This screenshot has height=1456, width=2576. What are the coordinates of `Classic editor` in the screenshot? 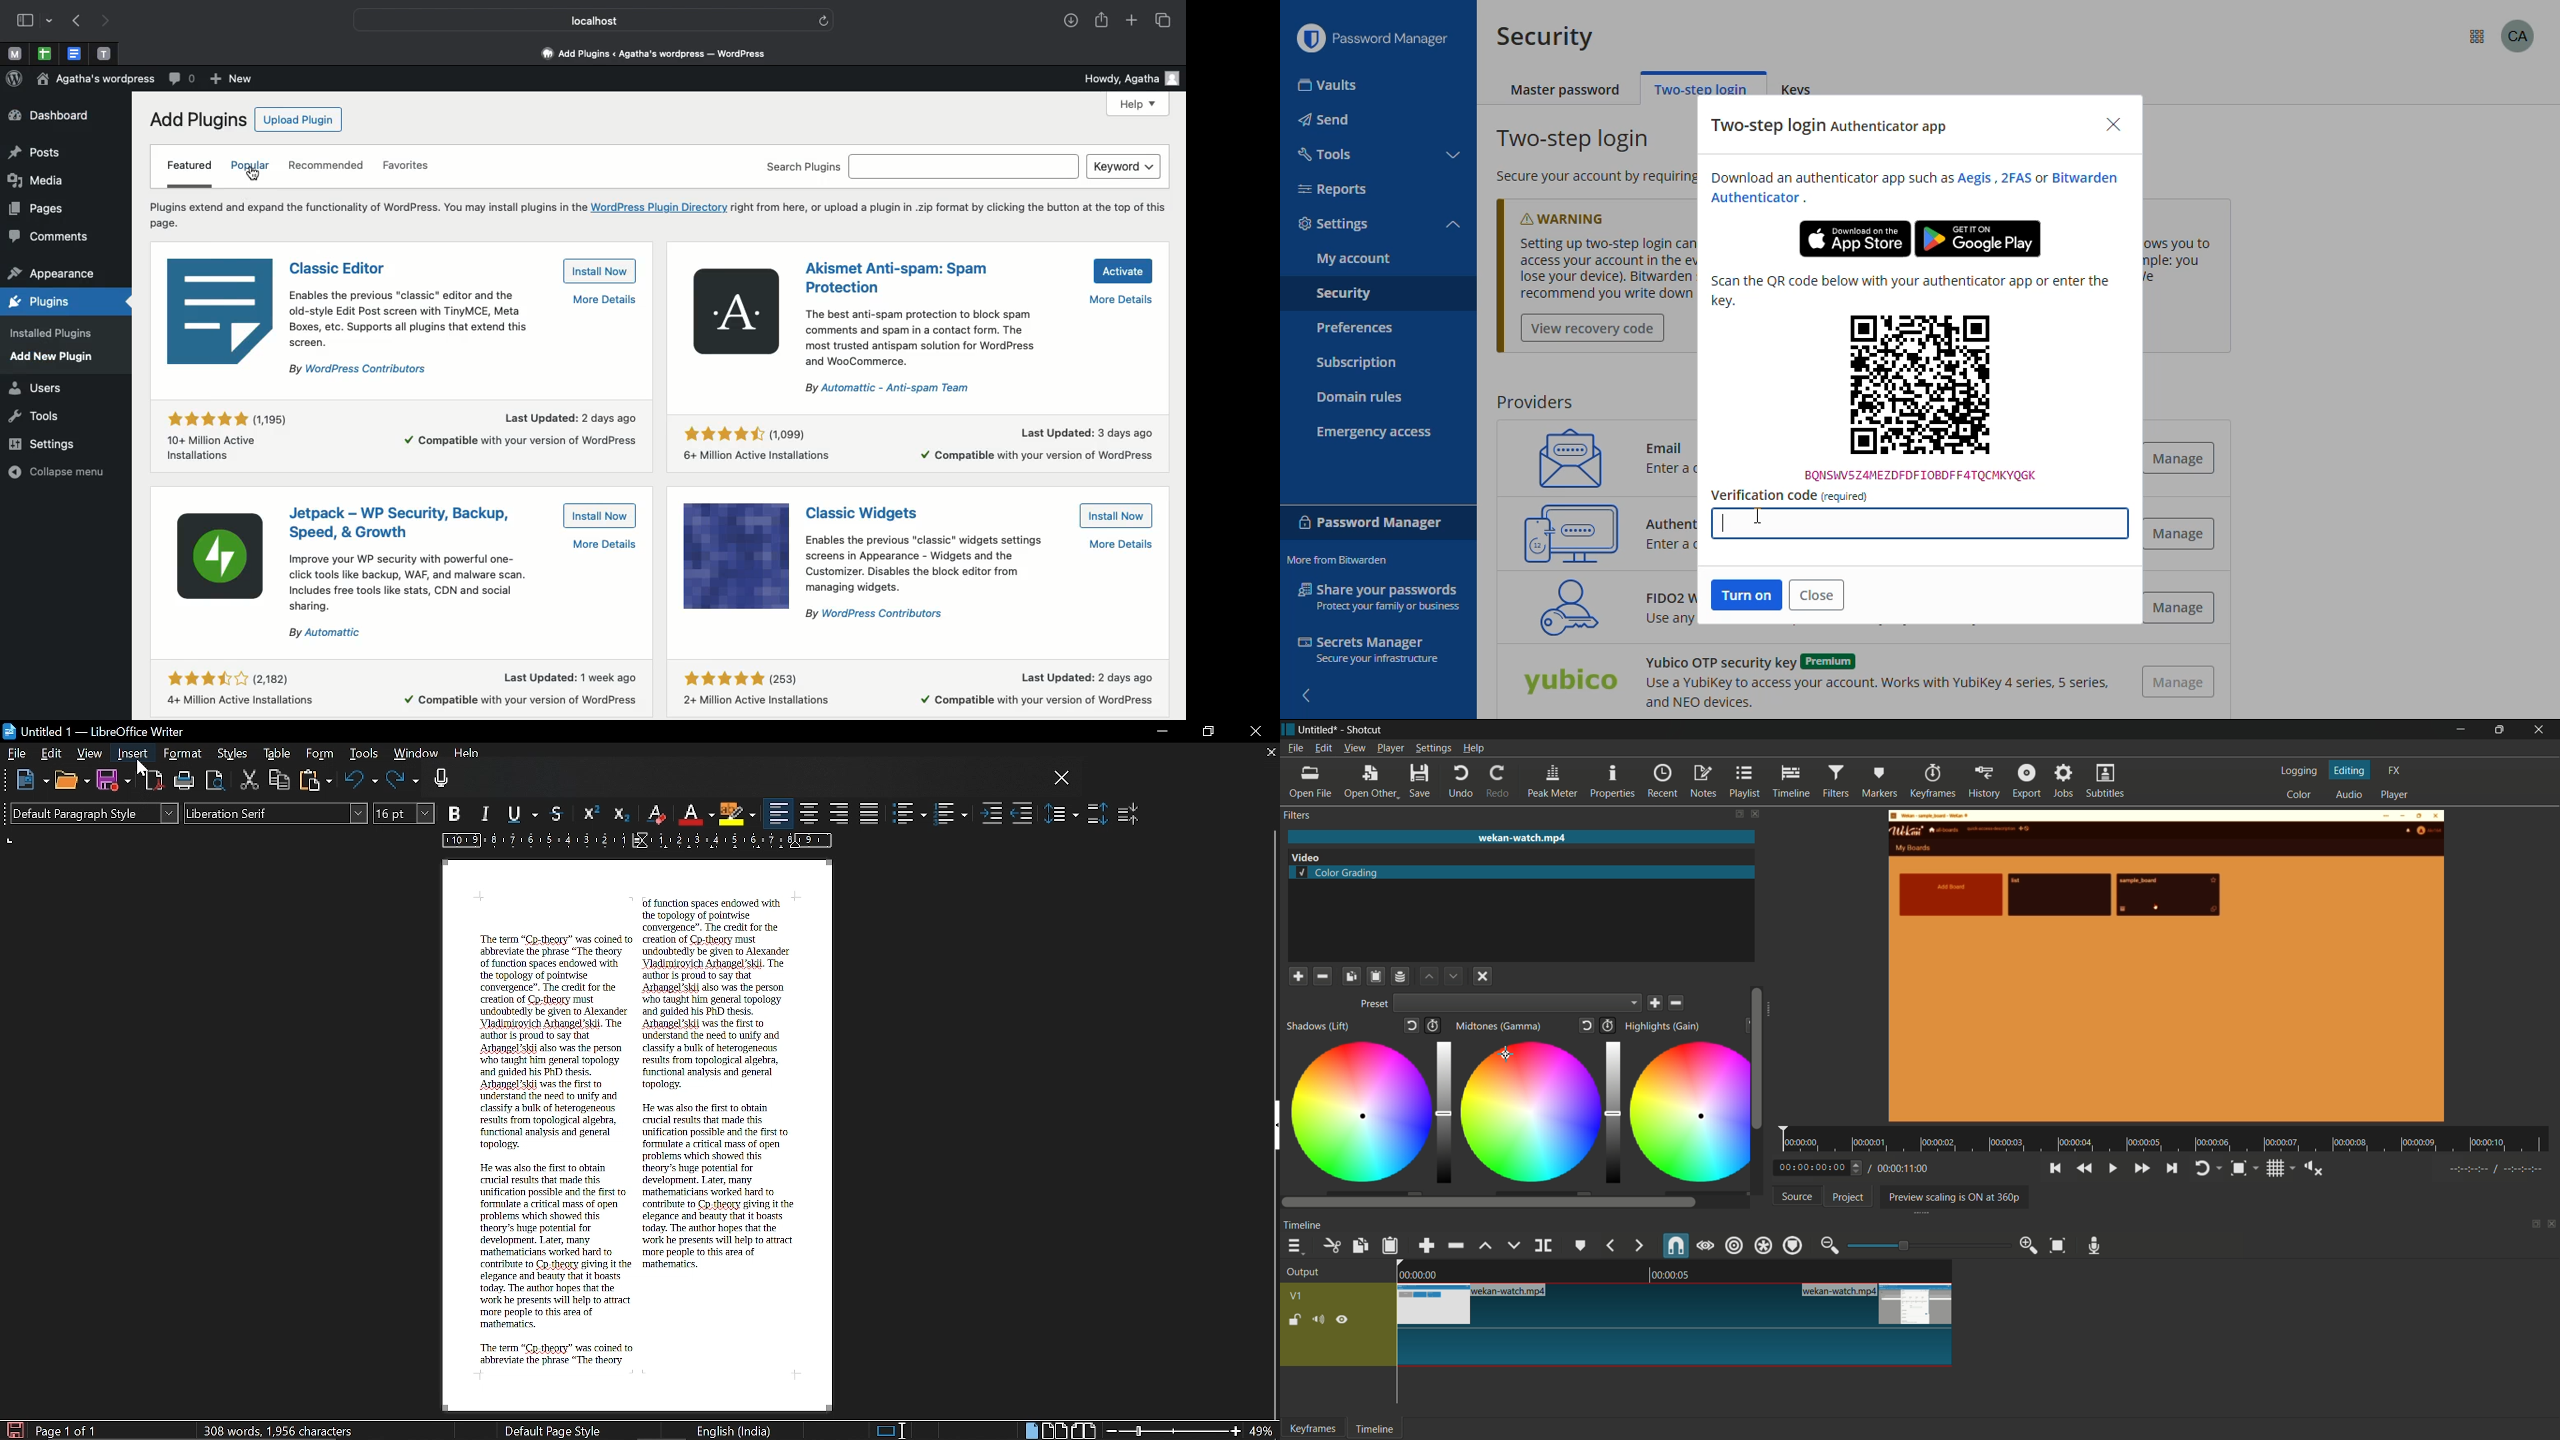 It's located at (346, 270).